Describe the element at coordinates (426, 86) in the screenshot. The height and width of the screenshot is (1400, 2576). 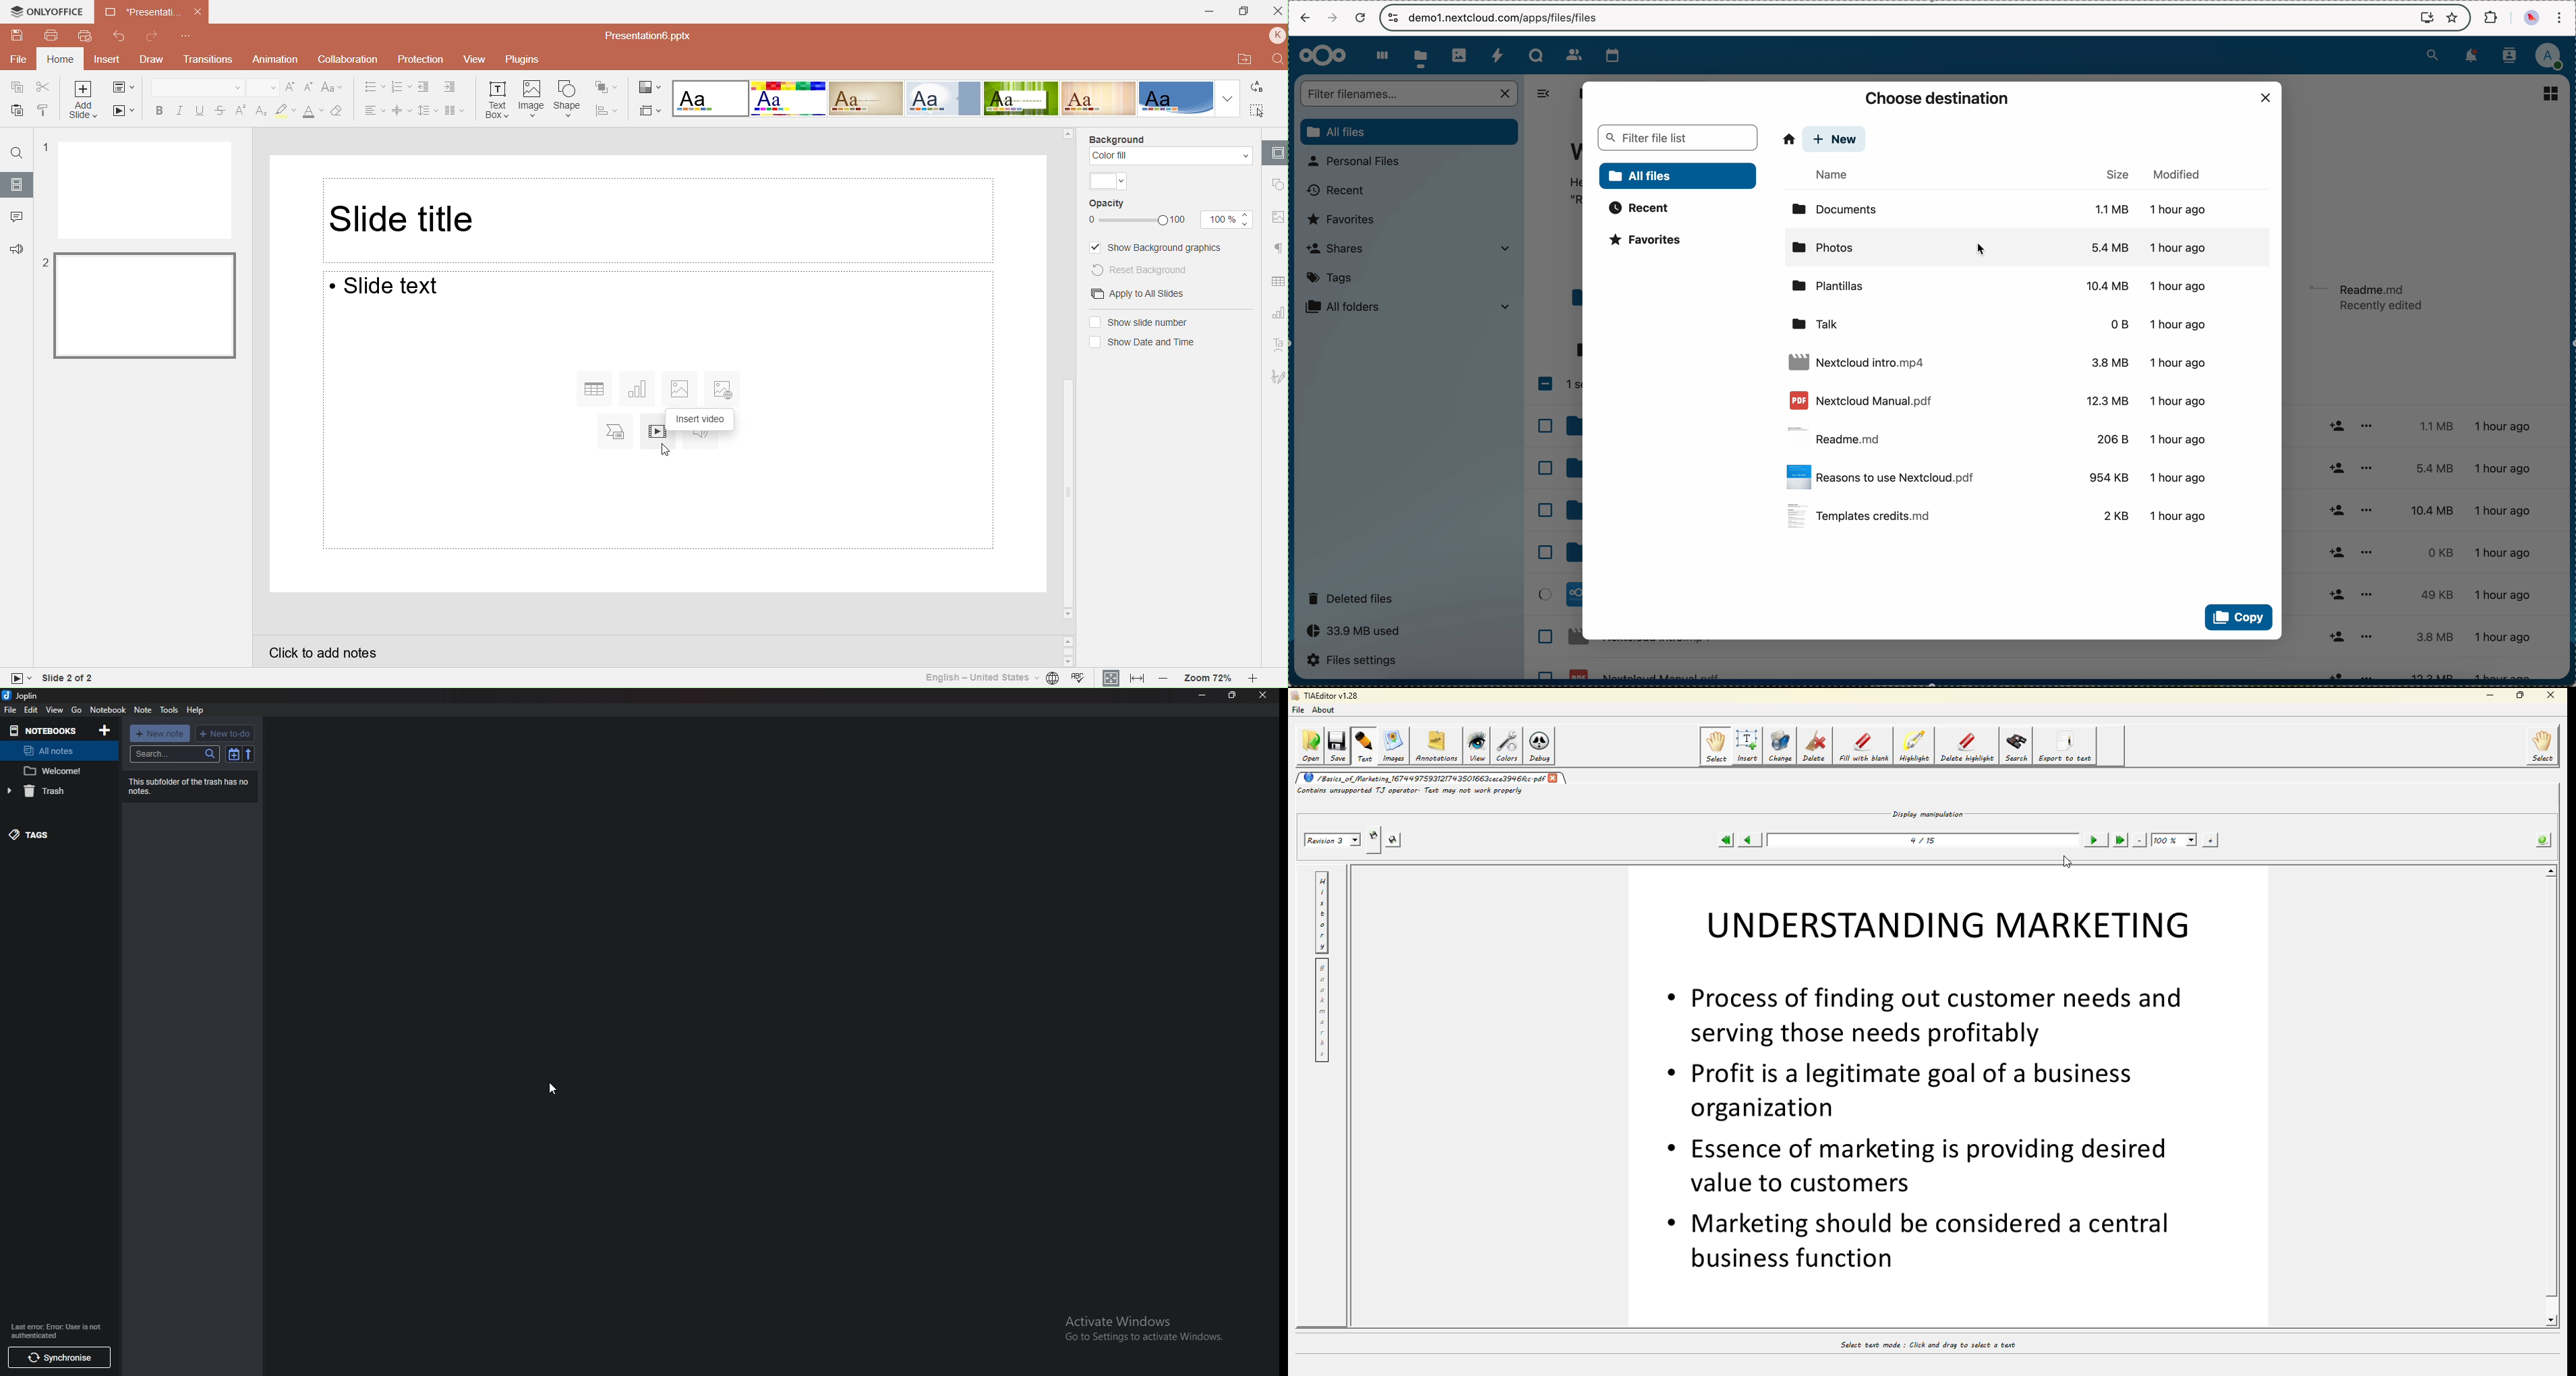
I see `Decrease indent` at that location.